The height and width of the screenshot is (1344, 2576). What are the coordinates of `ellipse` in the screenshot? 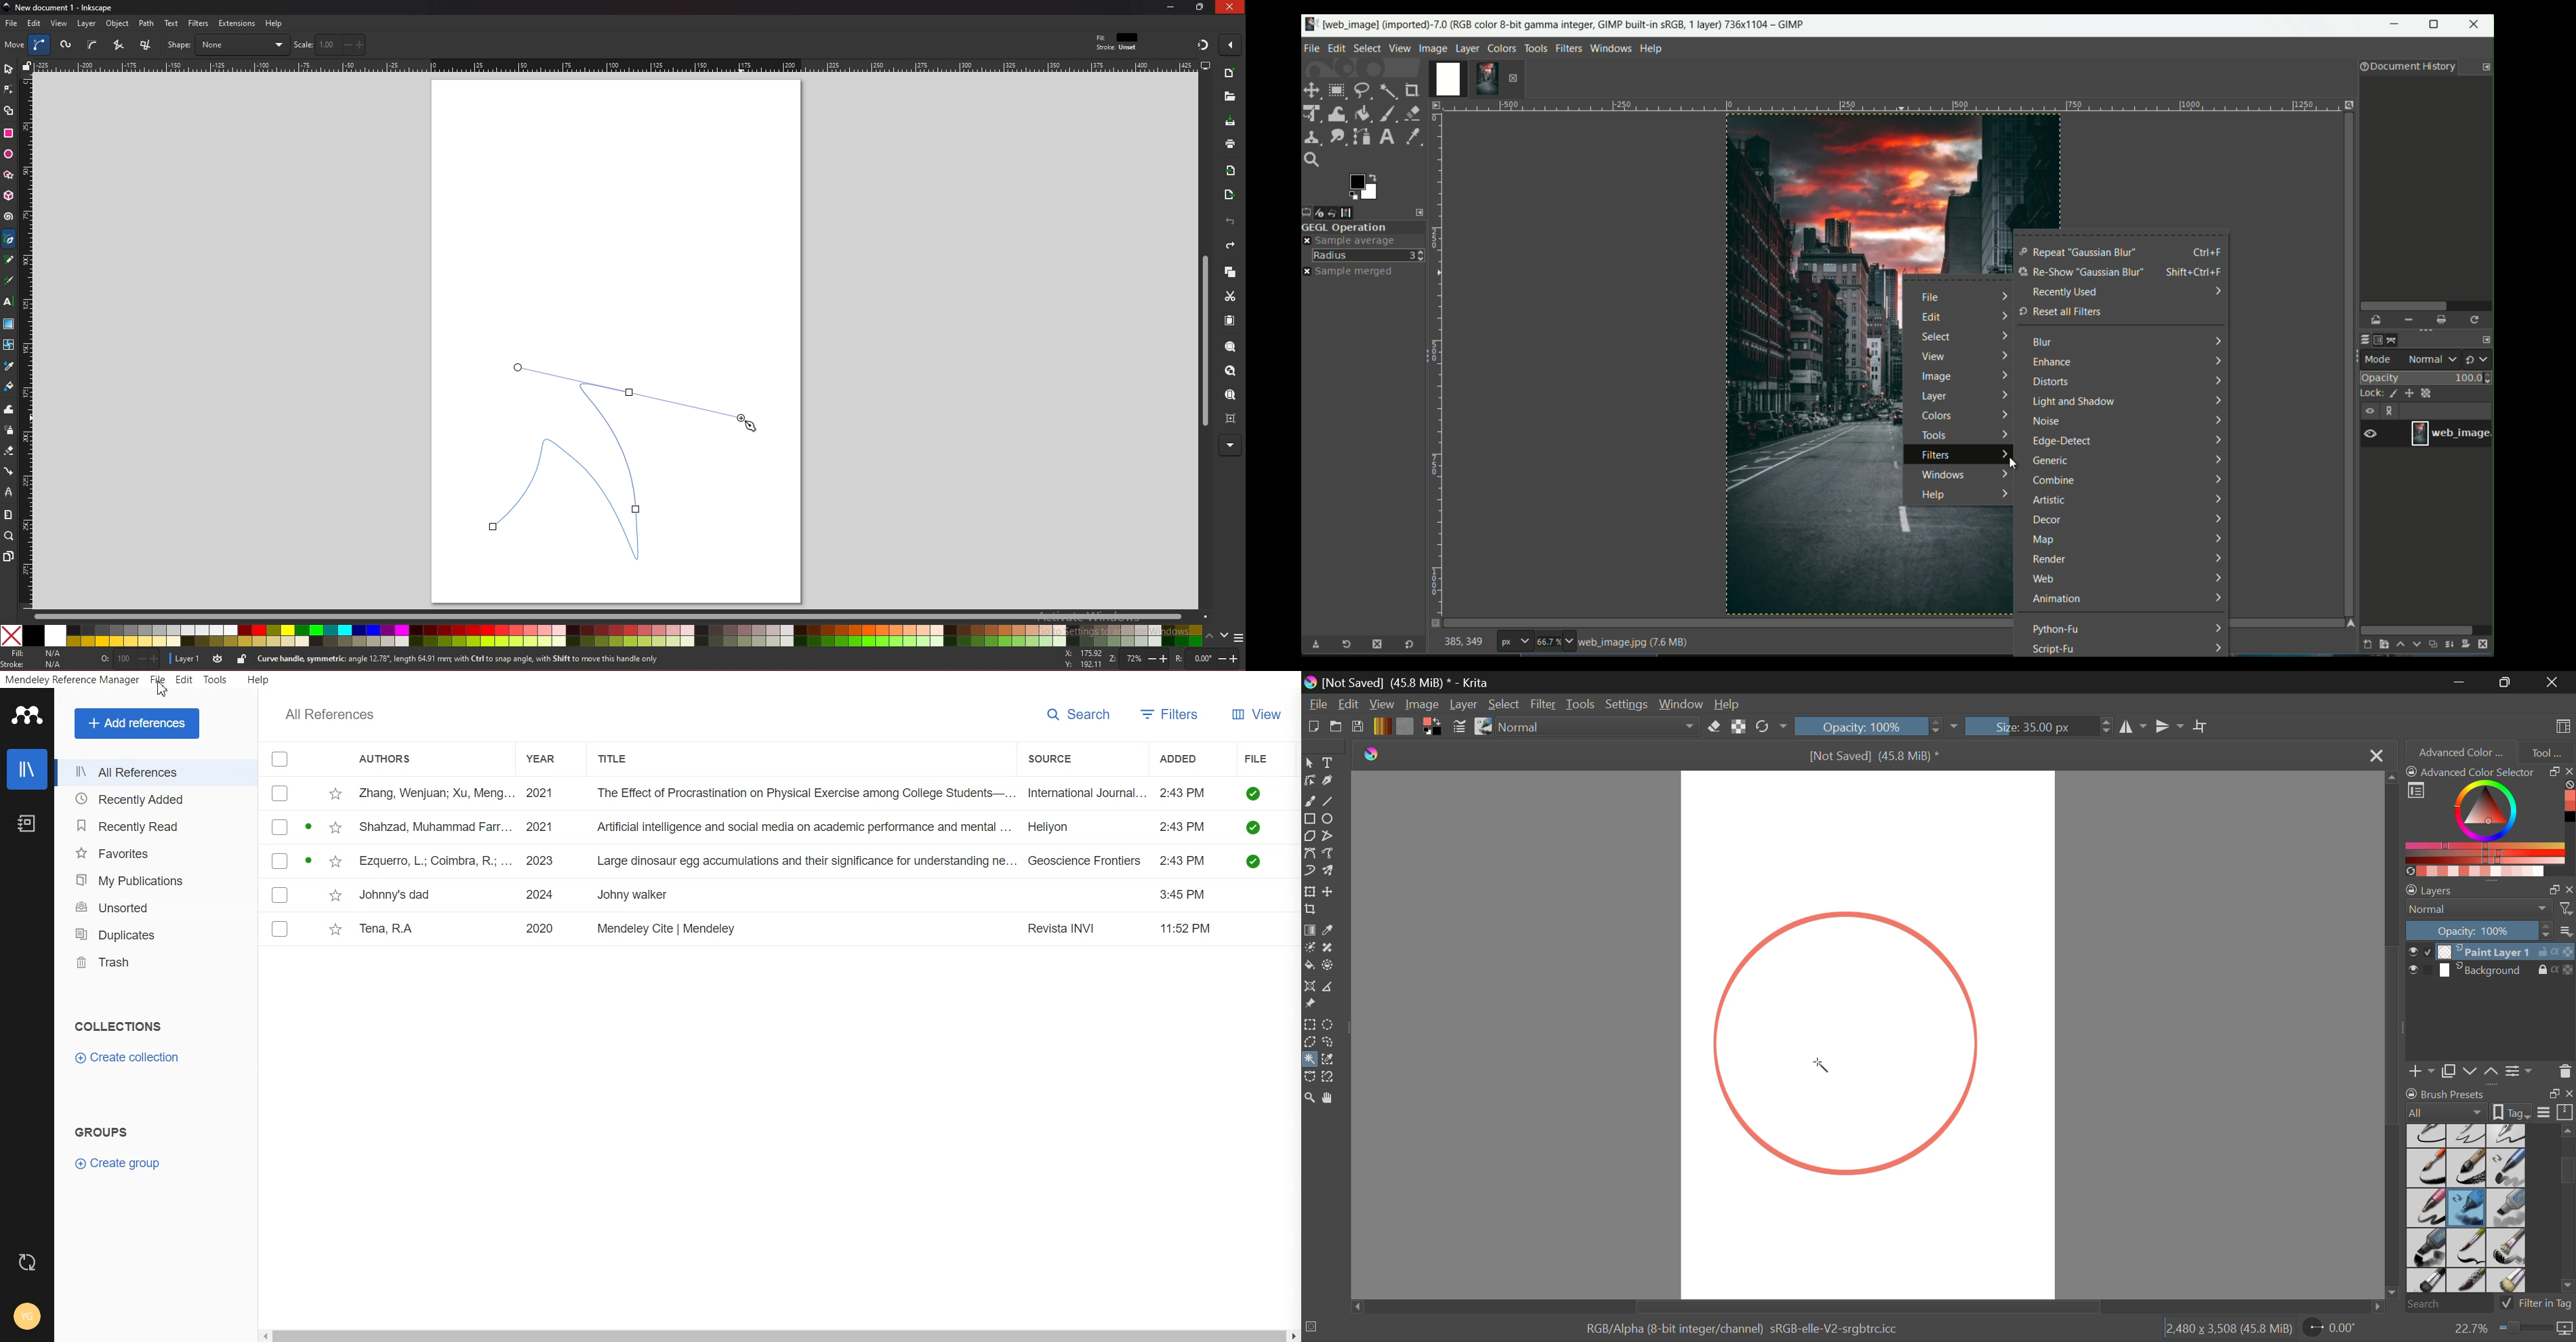 It's located at (8, 154).